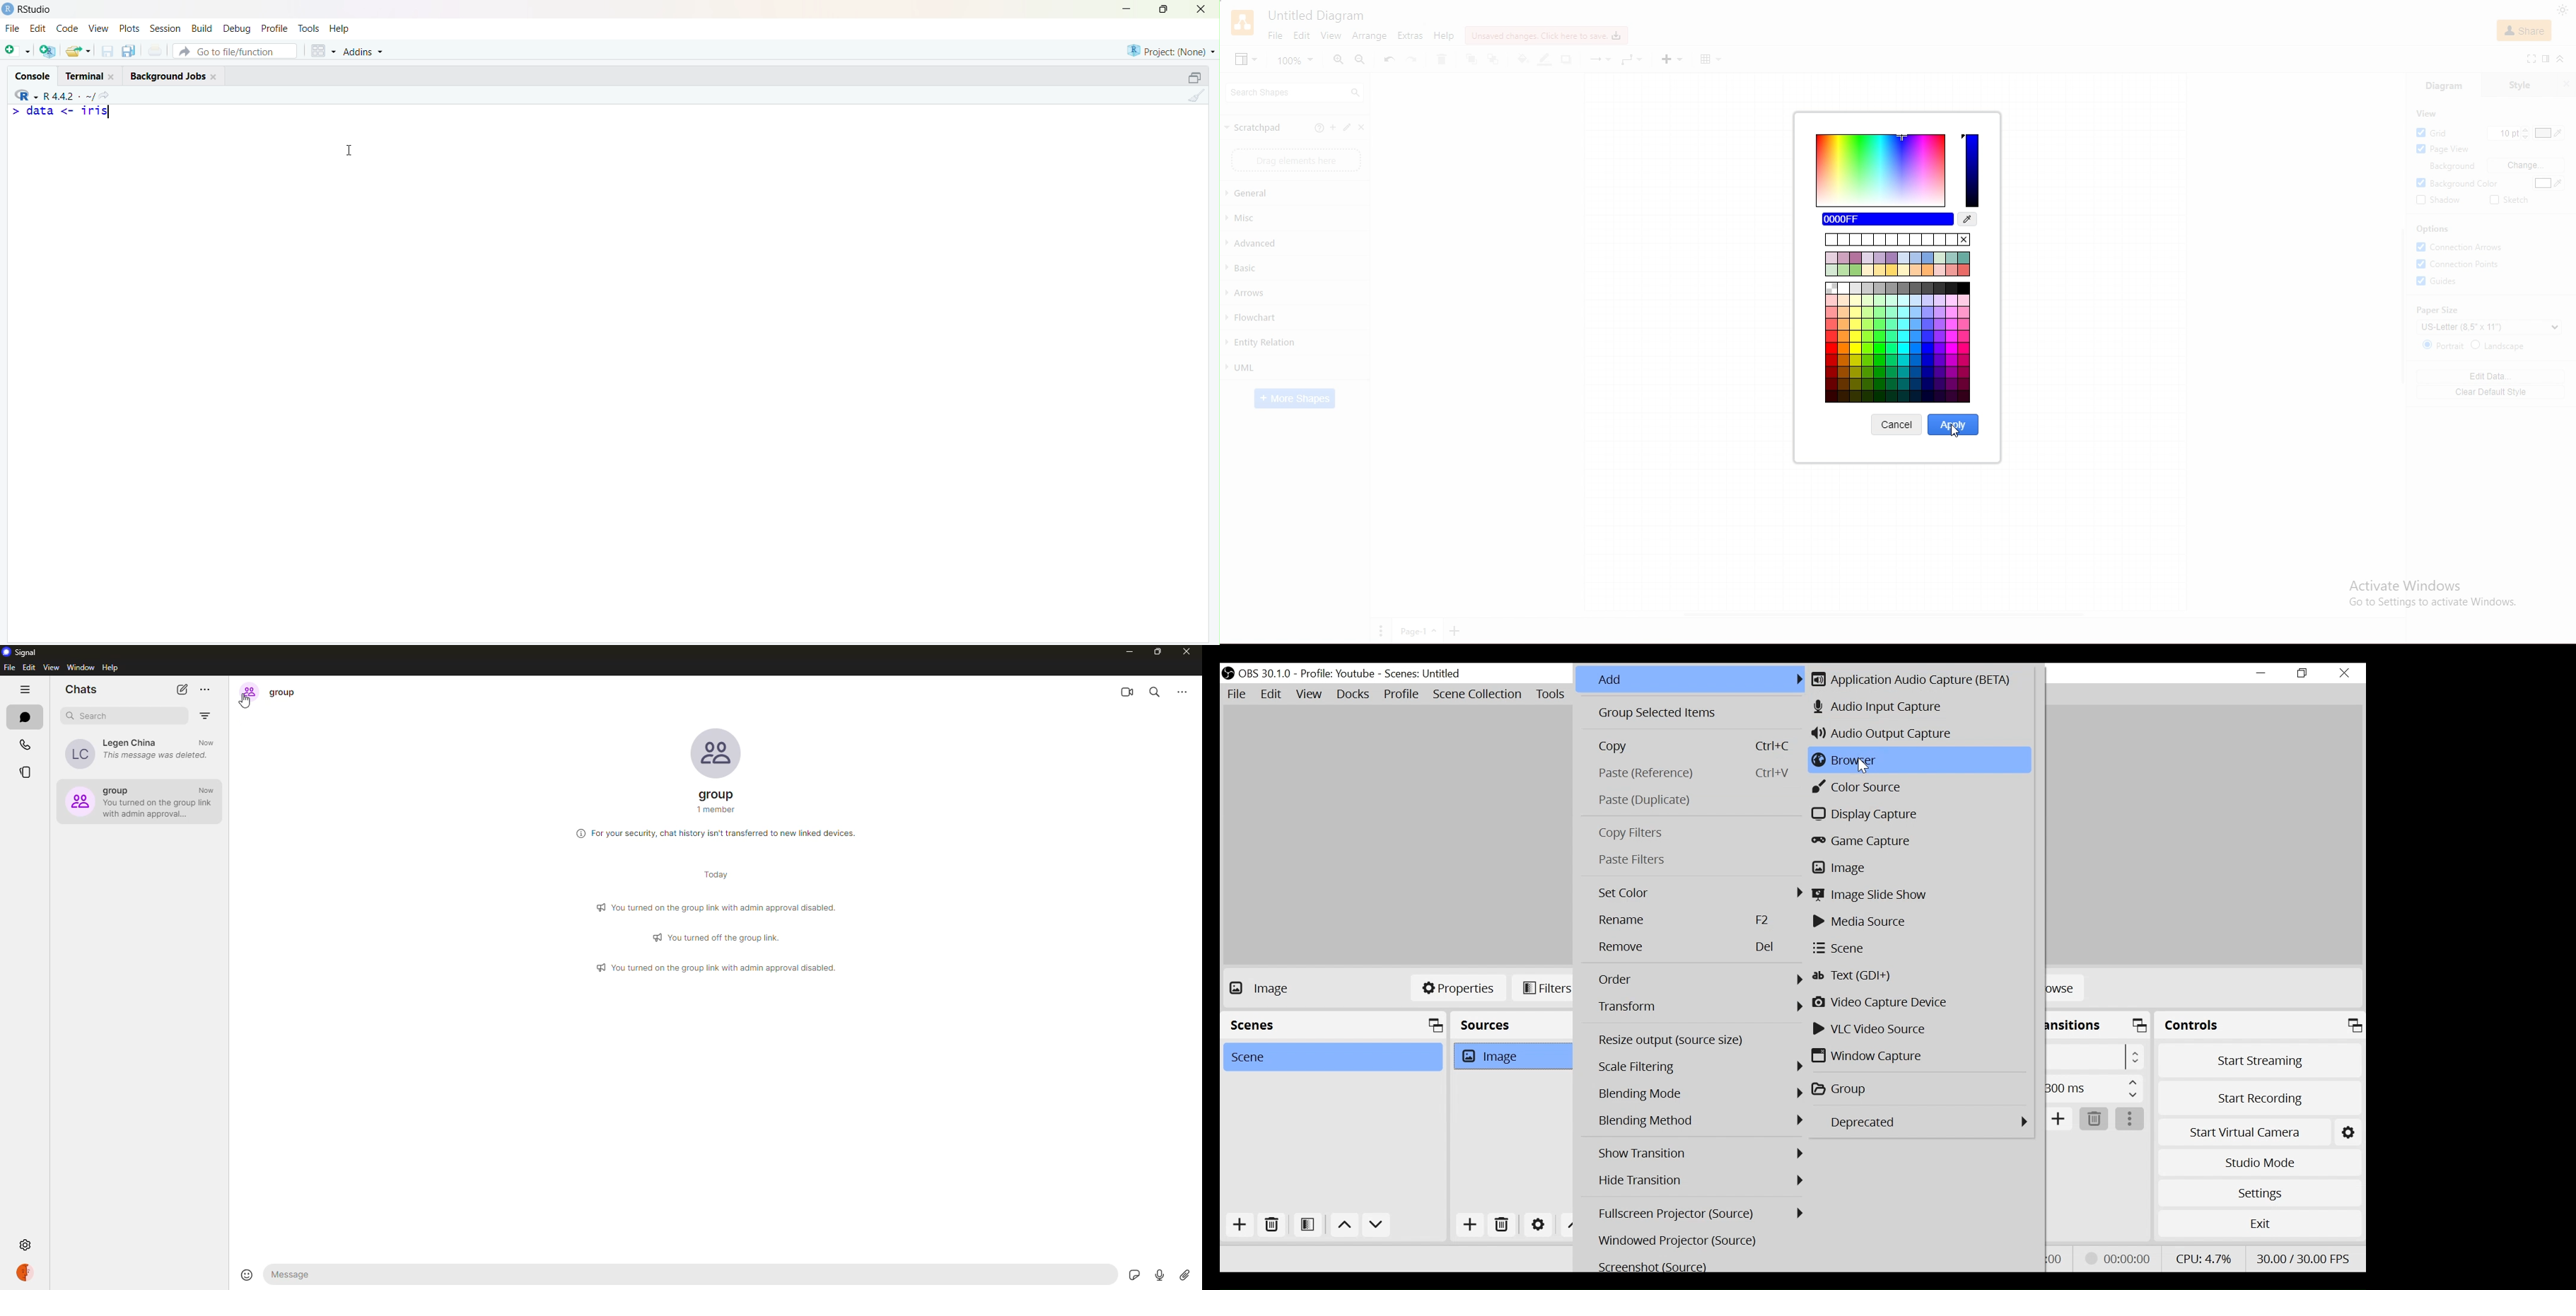 This screenshot has height=1316, width=2576. Describe the element at coordinates (2099, 1024) in the screenshot. I see `Scene Transition` at that location.